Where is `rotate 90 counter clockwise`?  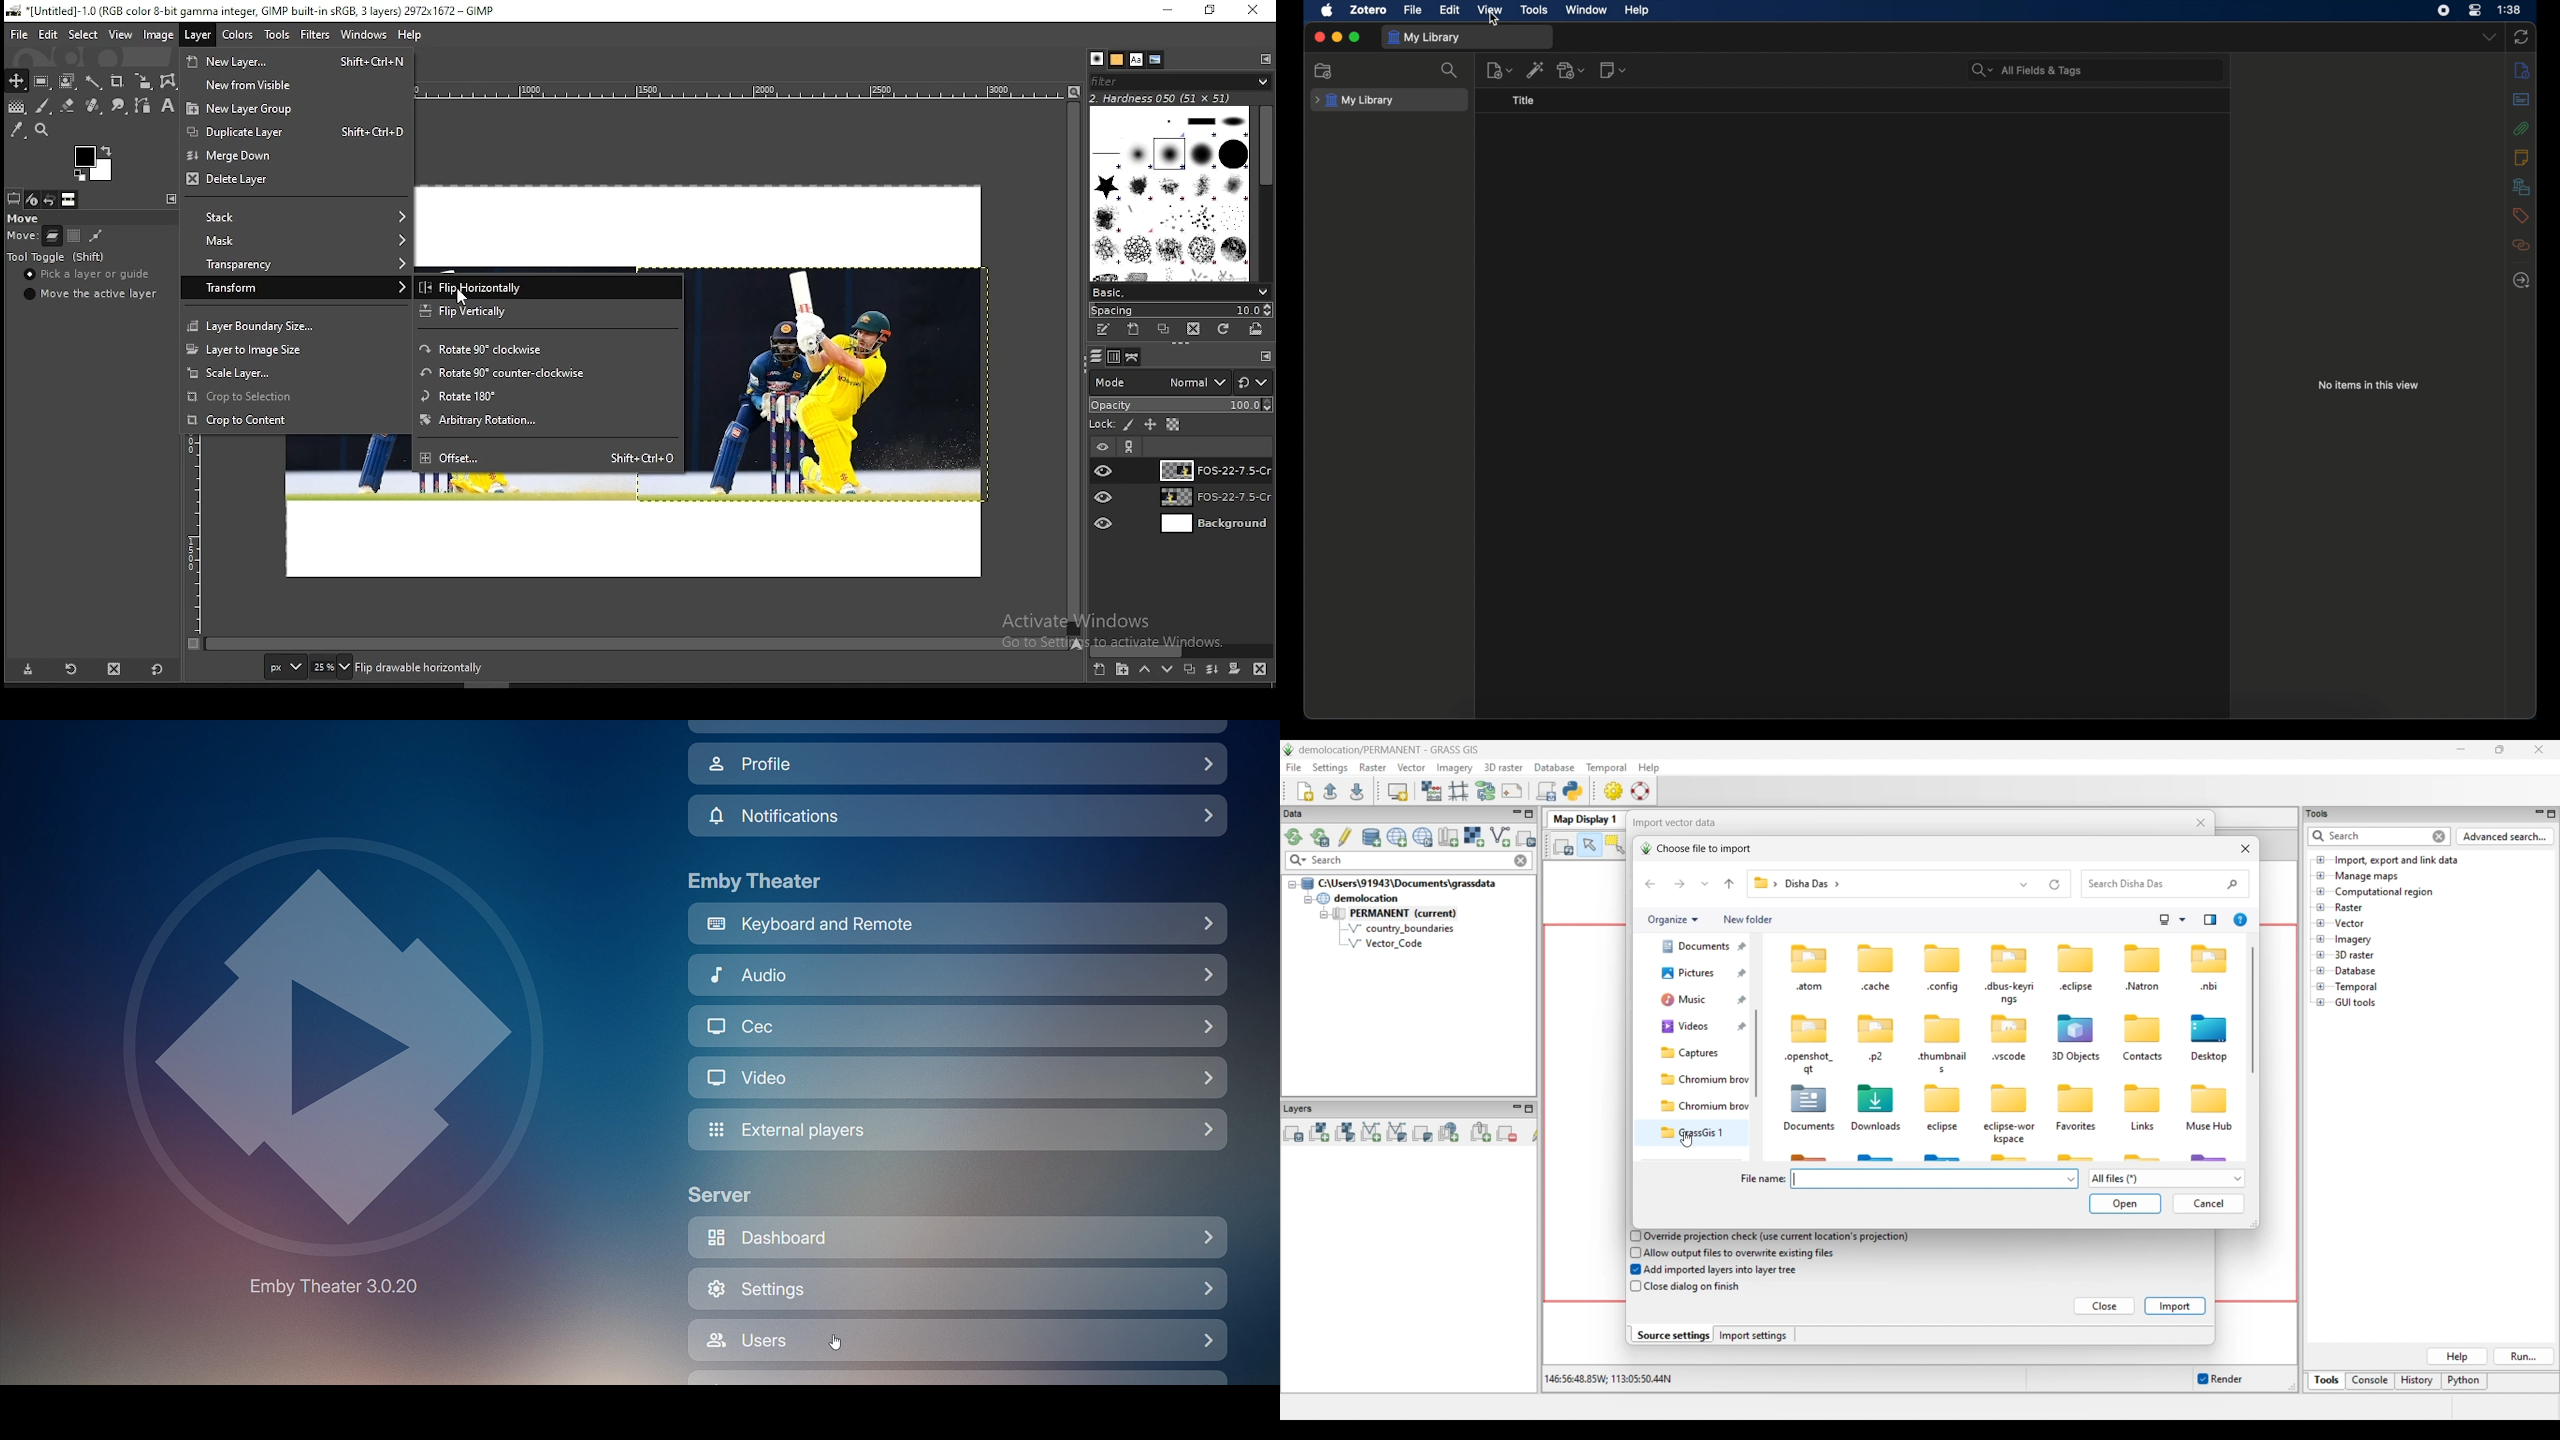
rotate 90 counter clockwise is located at coordinates (553, 373).